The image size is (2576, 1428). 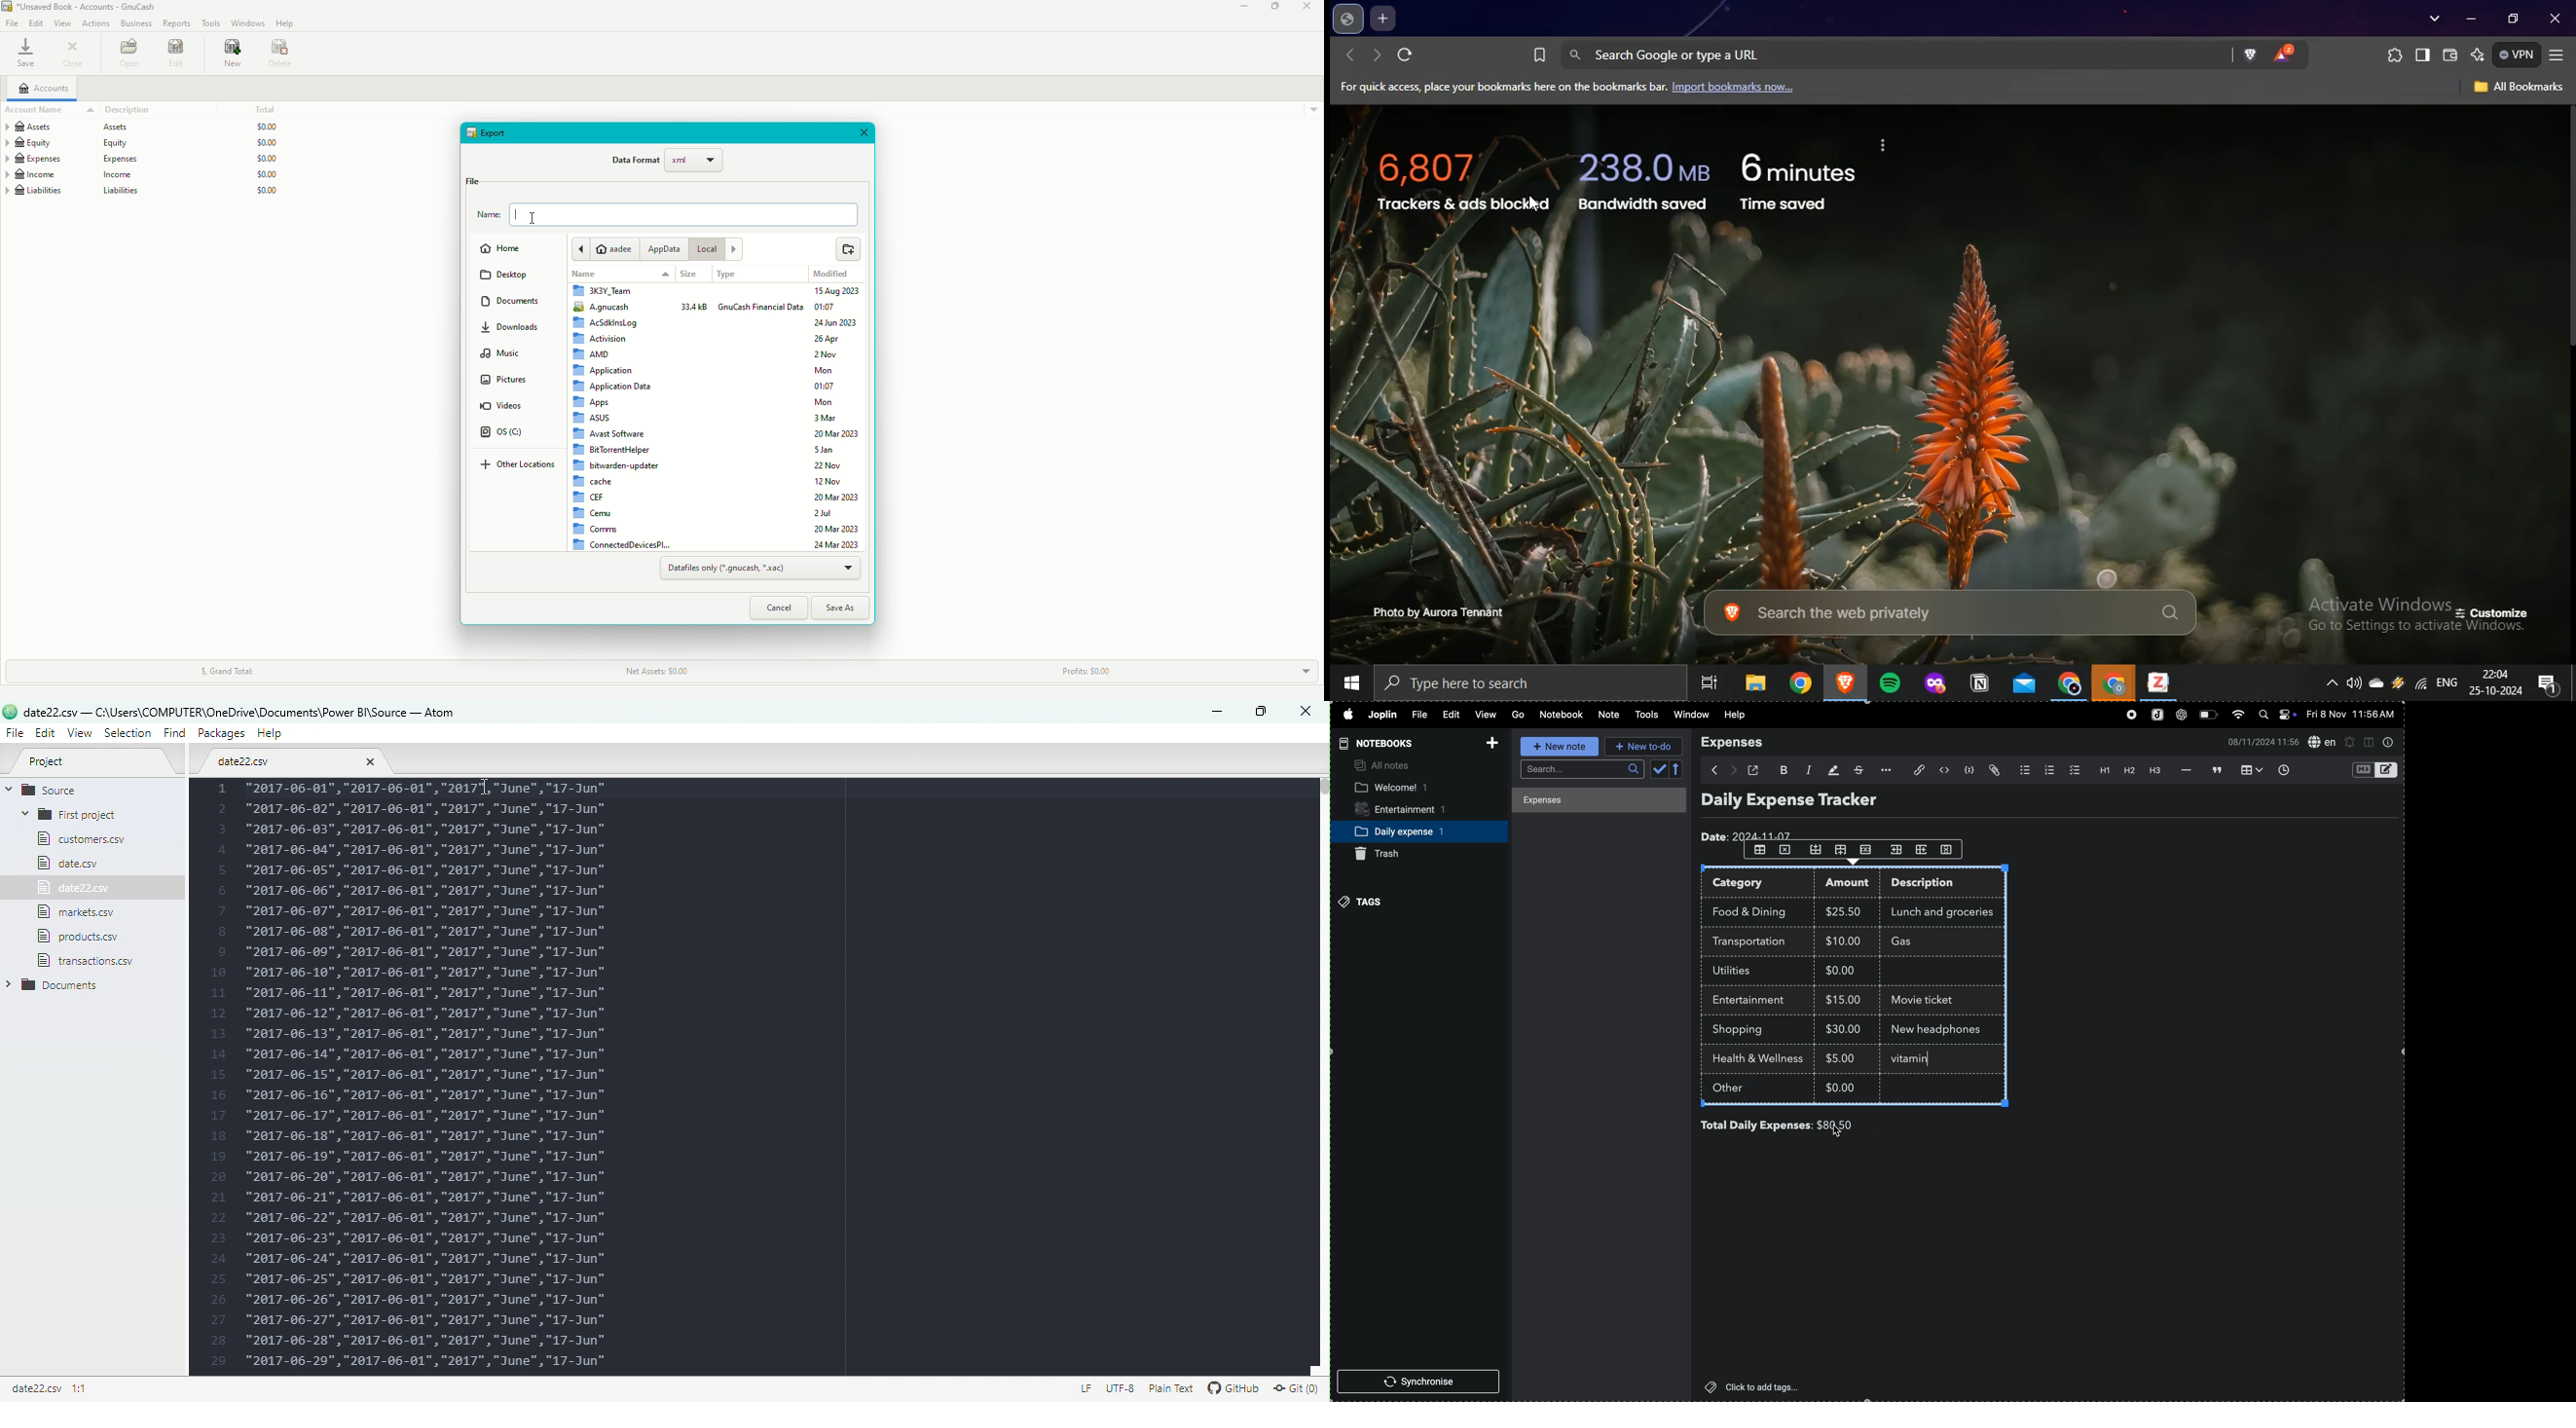 I want to click on highlight, so click(x=1831, y=769).